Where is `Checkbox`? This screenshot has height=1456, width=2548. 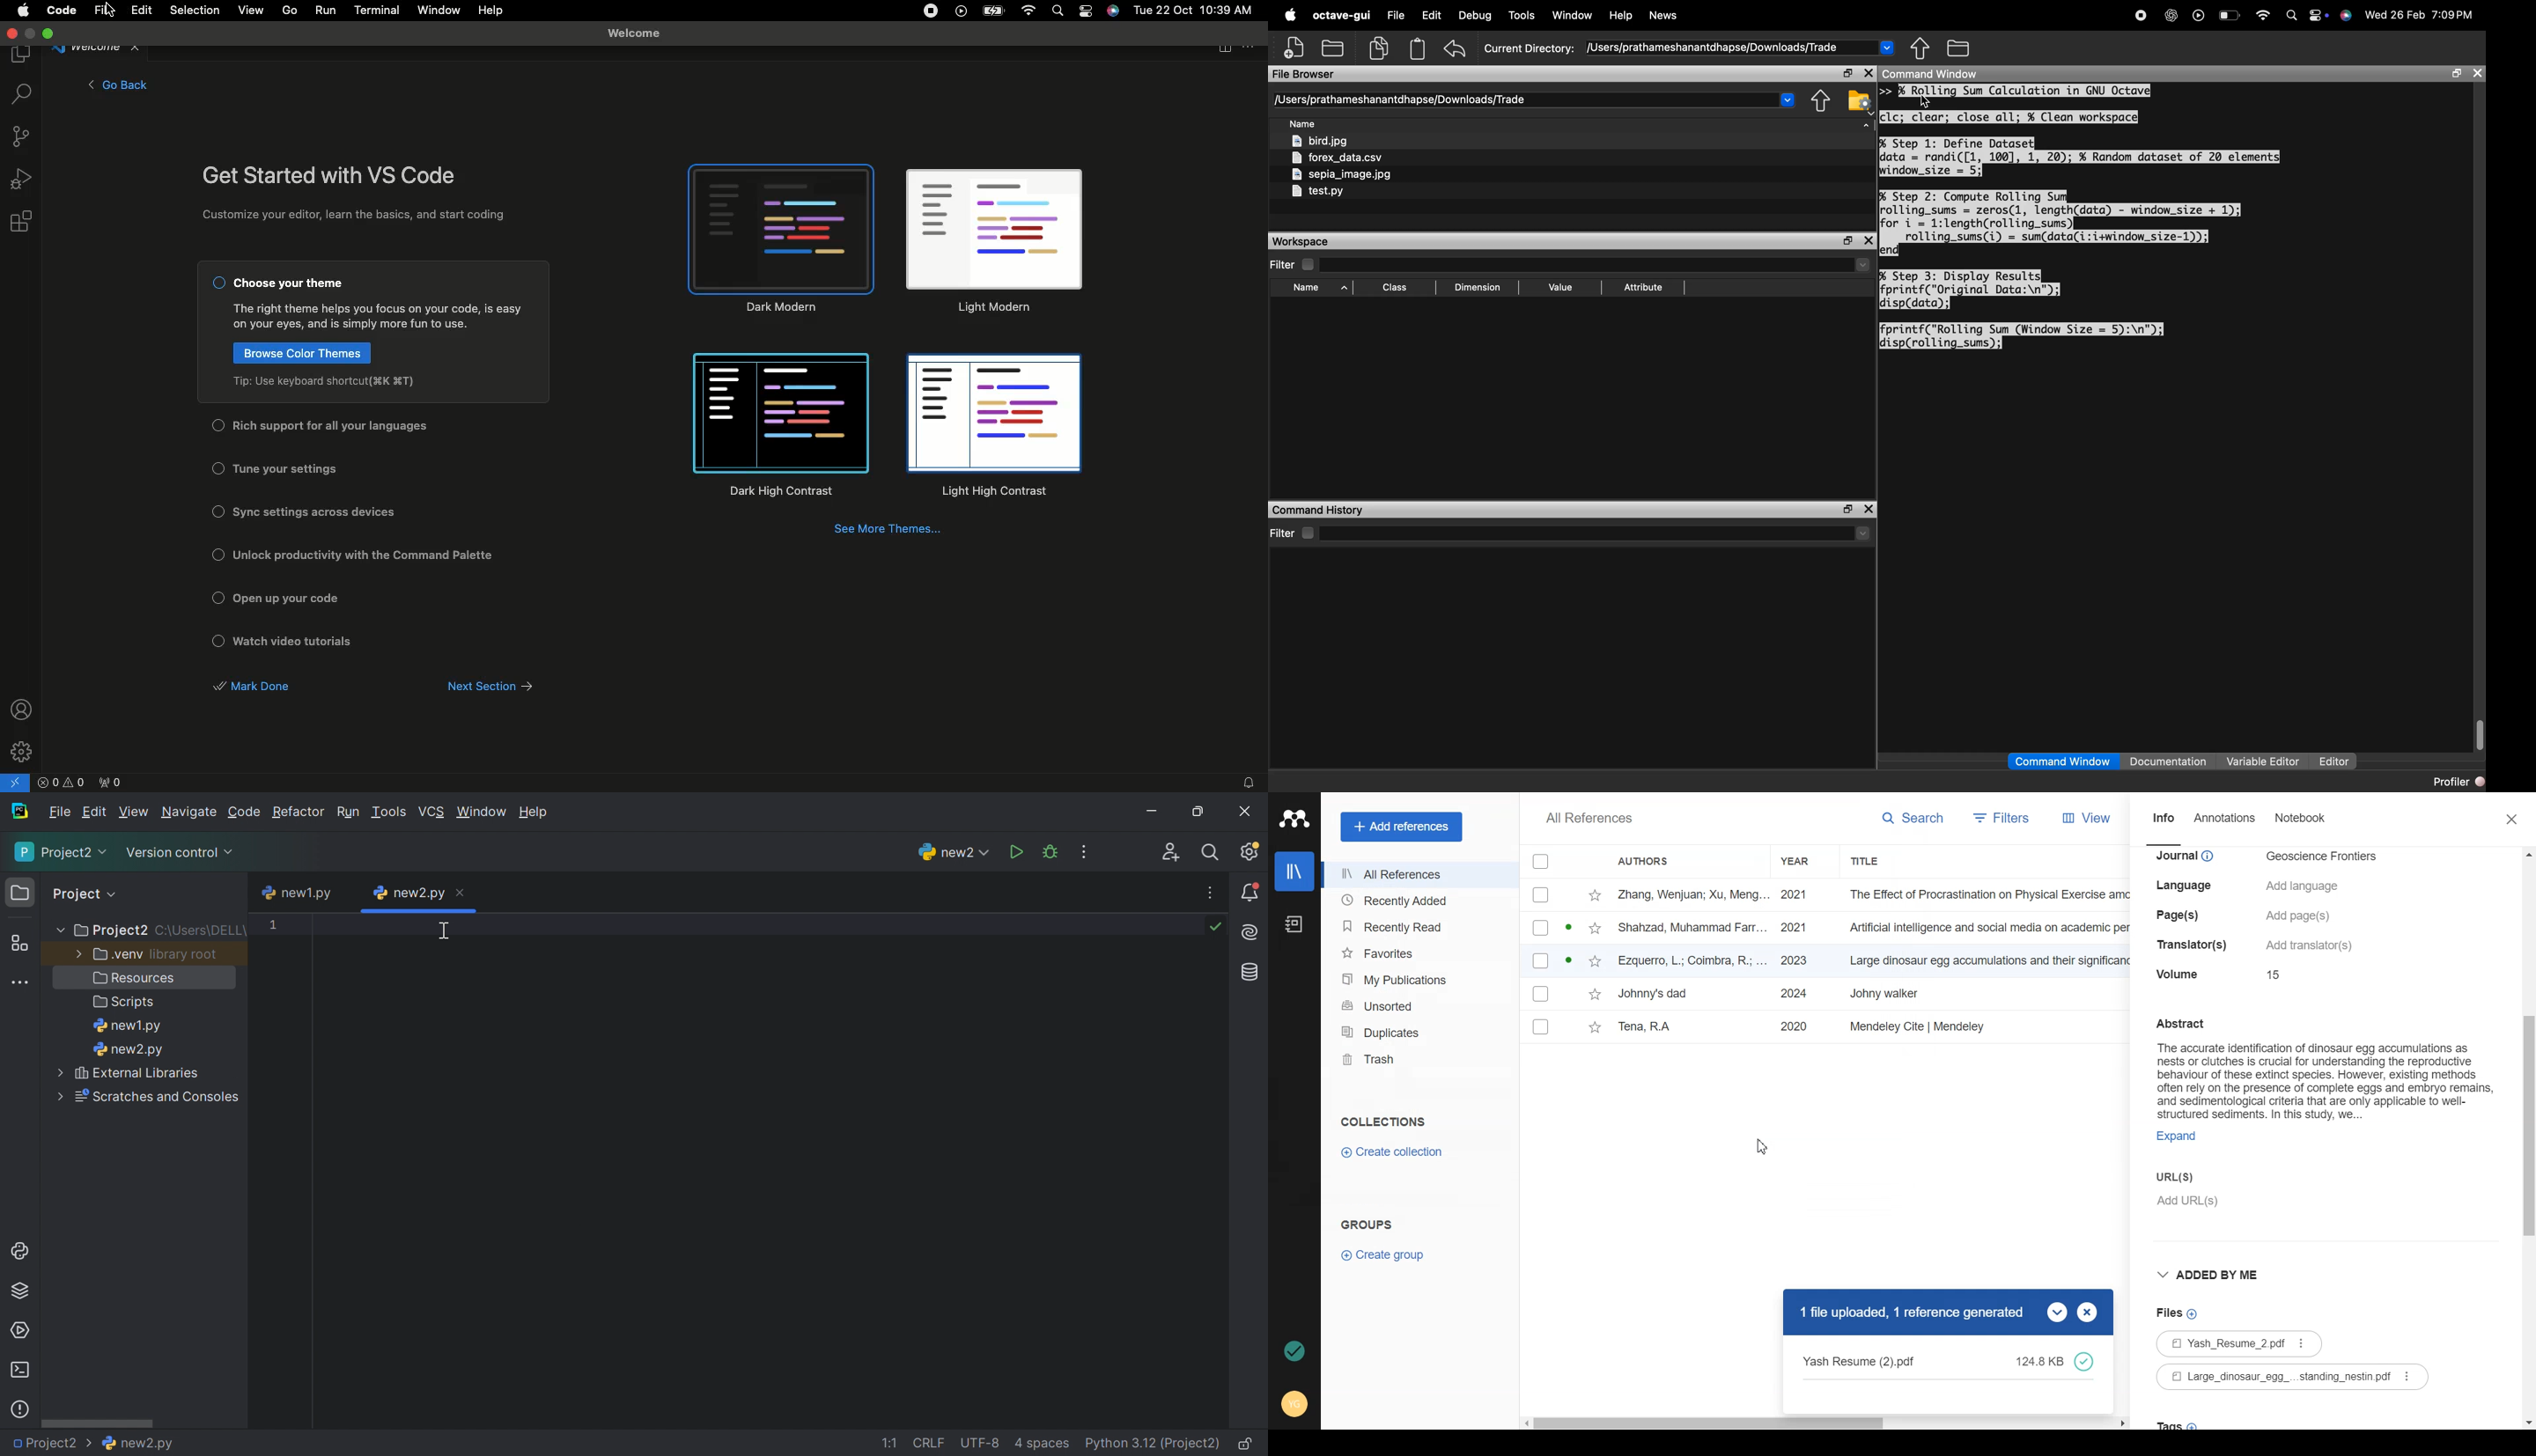 Checkbox is located at coordinates (216, 425).